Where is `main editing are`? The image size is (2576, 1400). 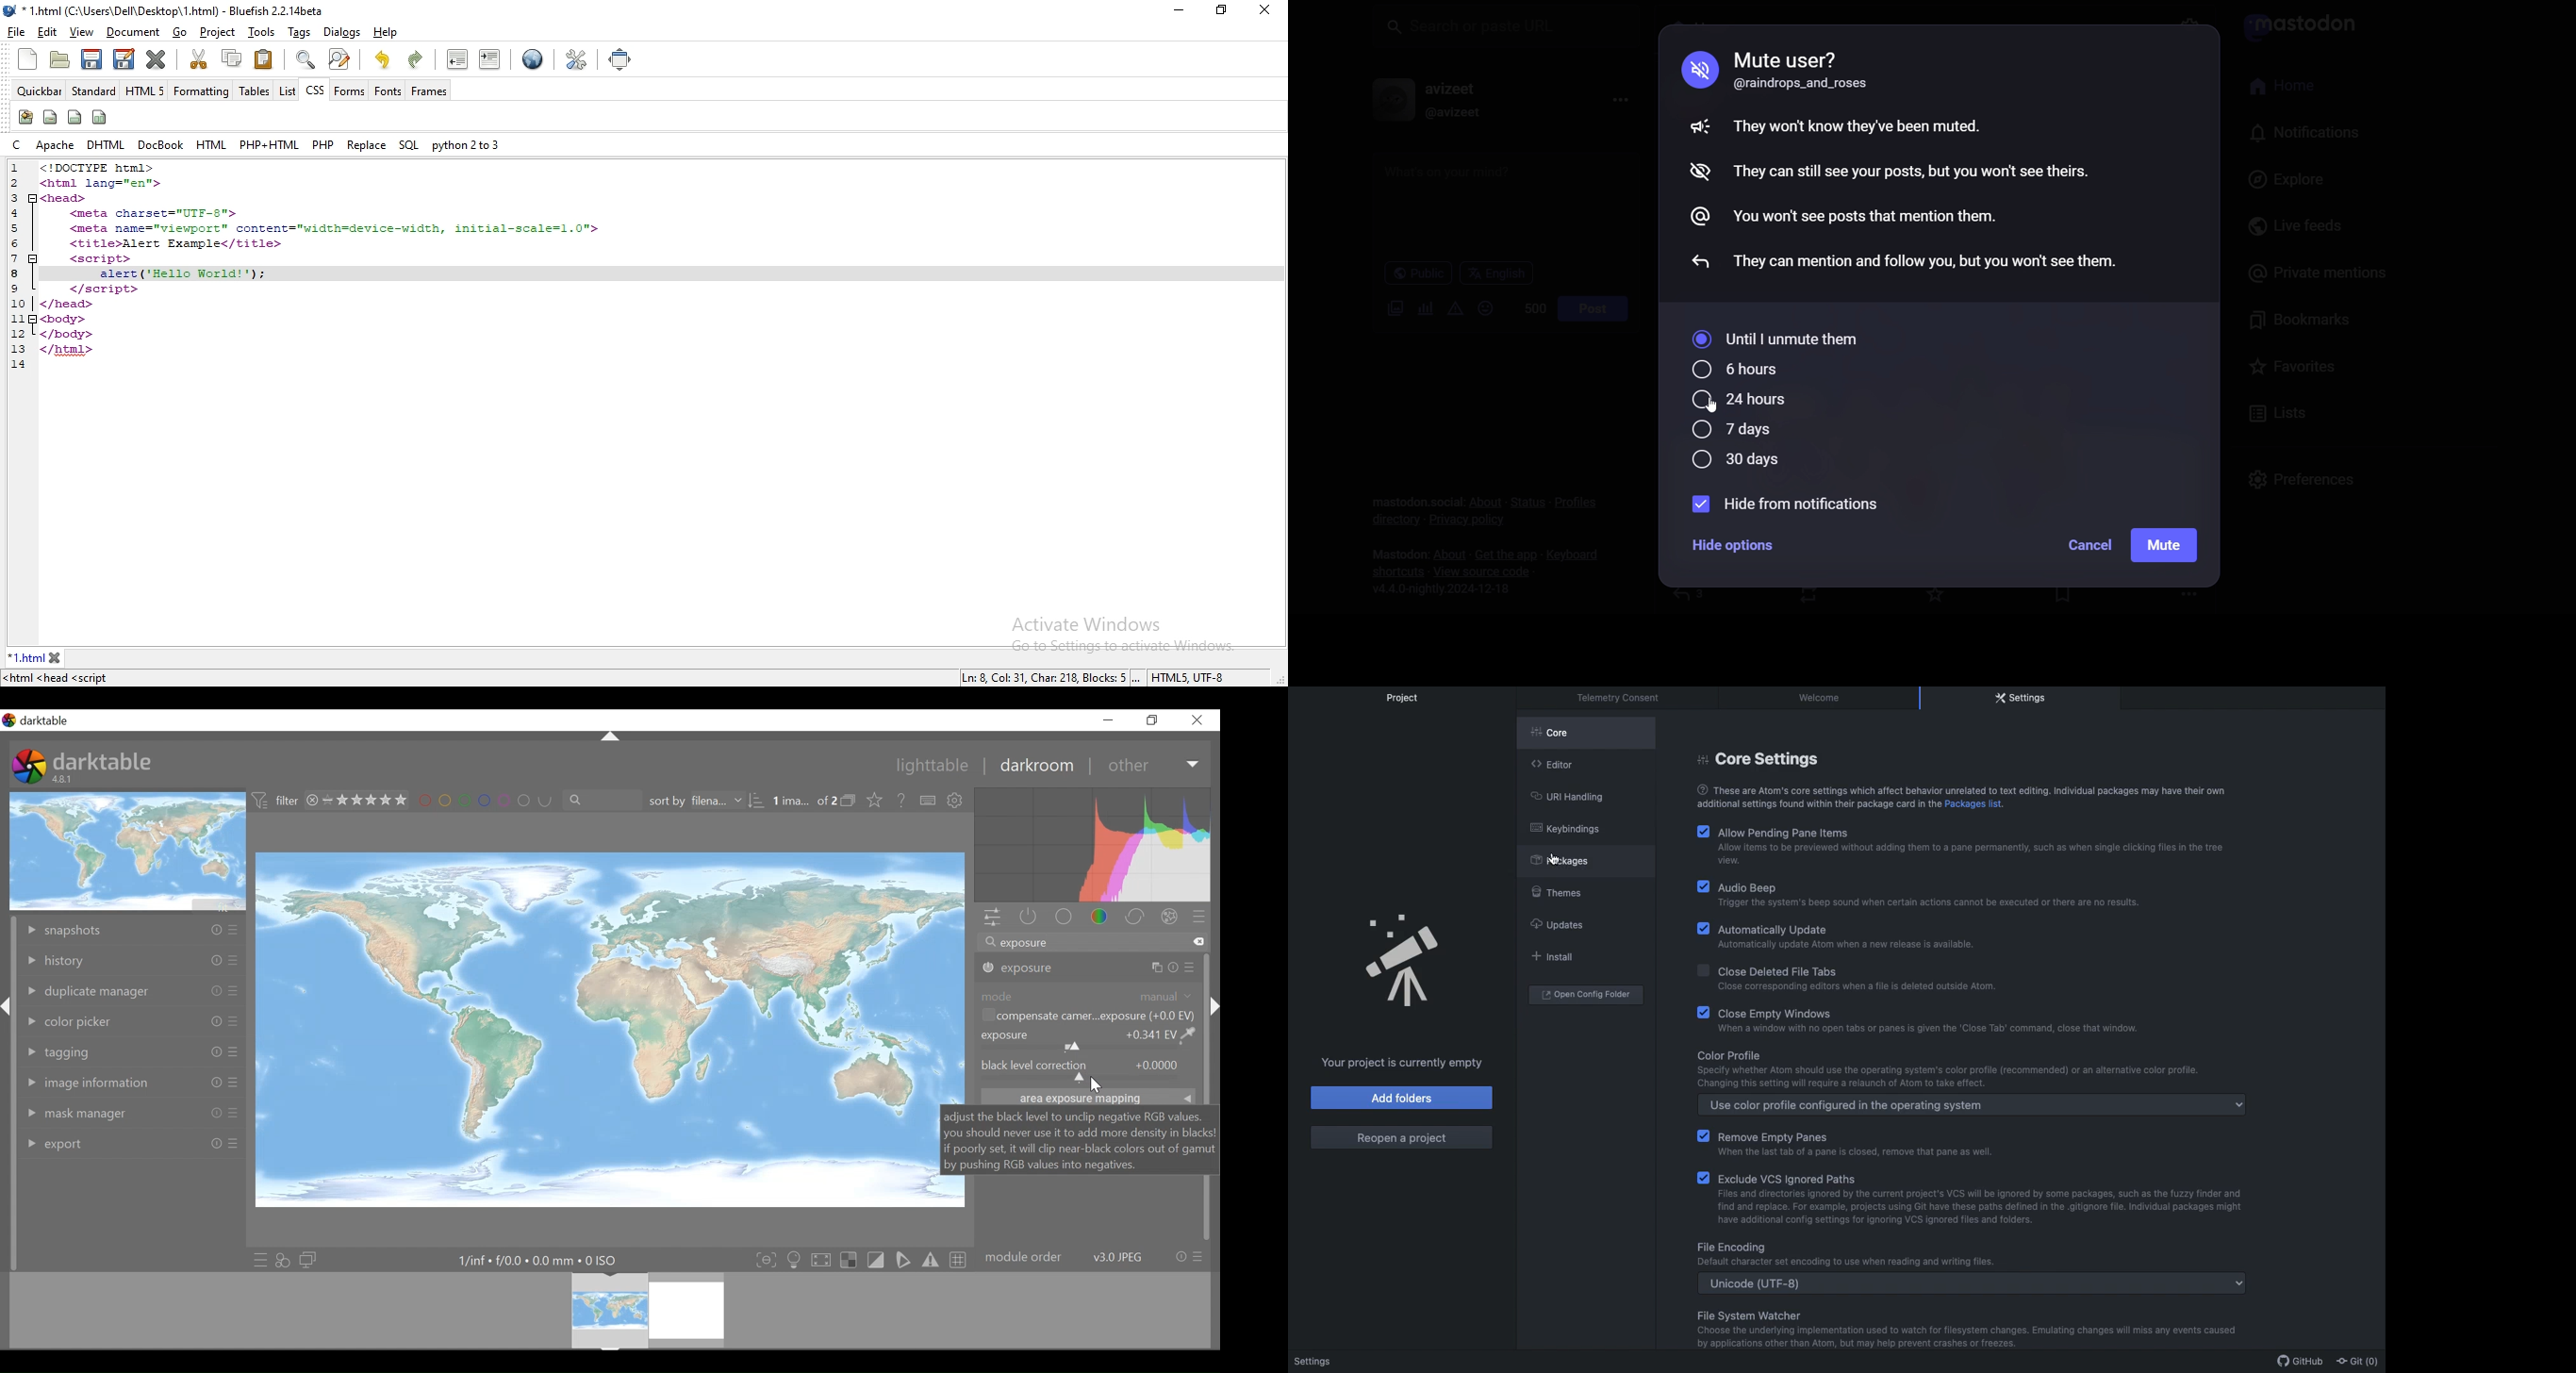
main editing are is located at coordinates (594, 1029).